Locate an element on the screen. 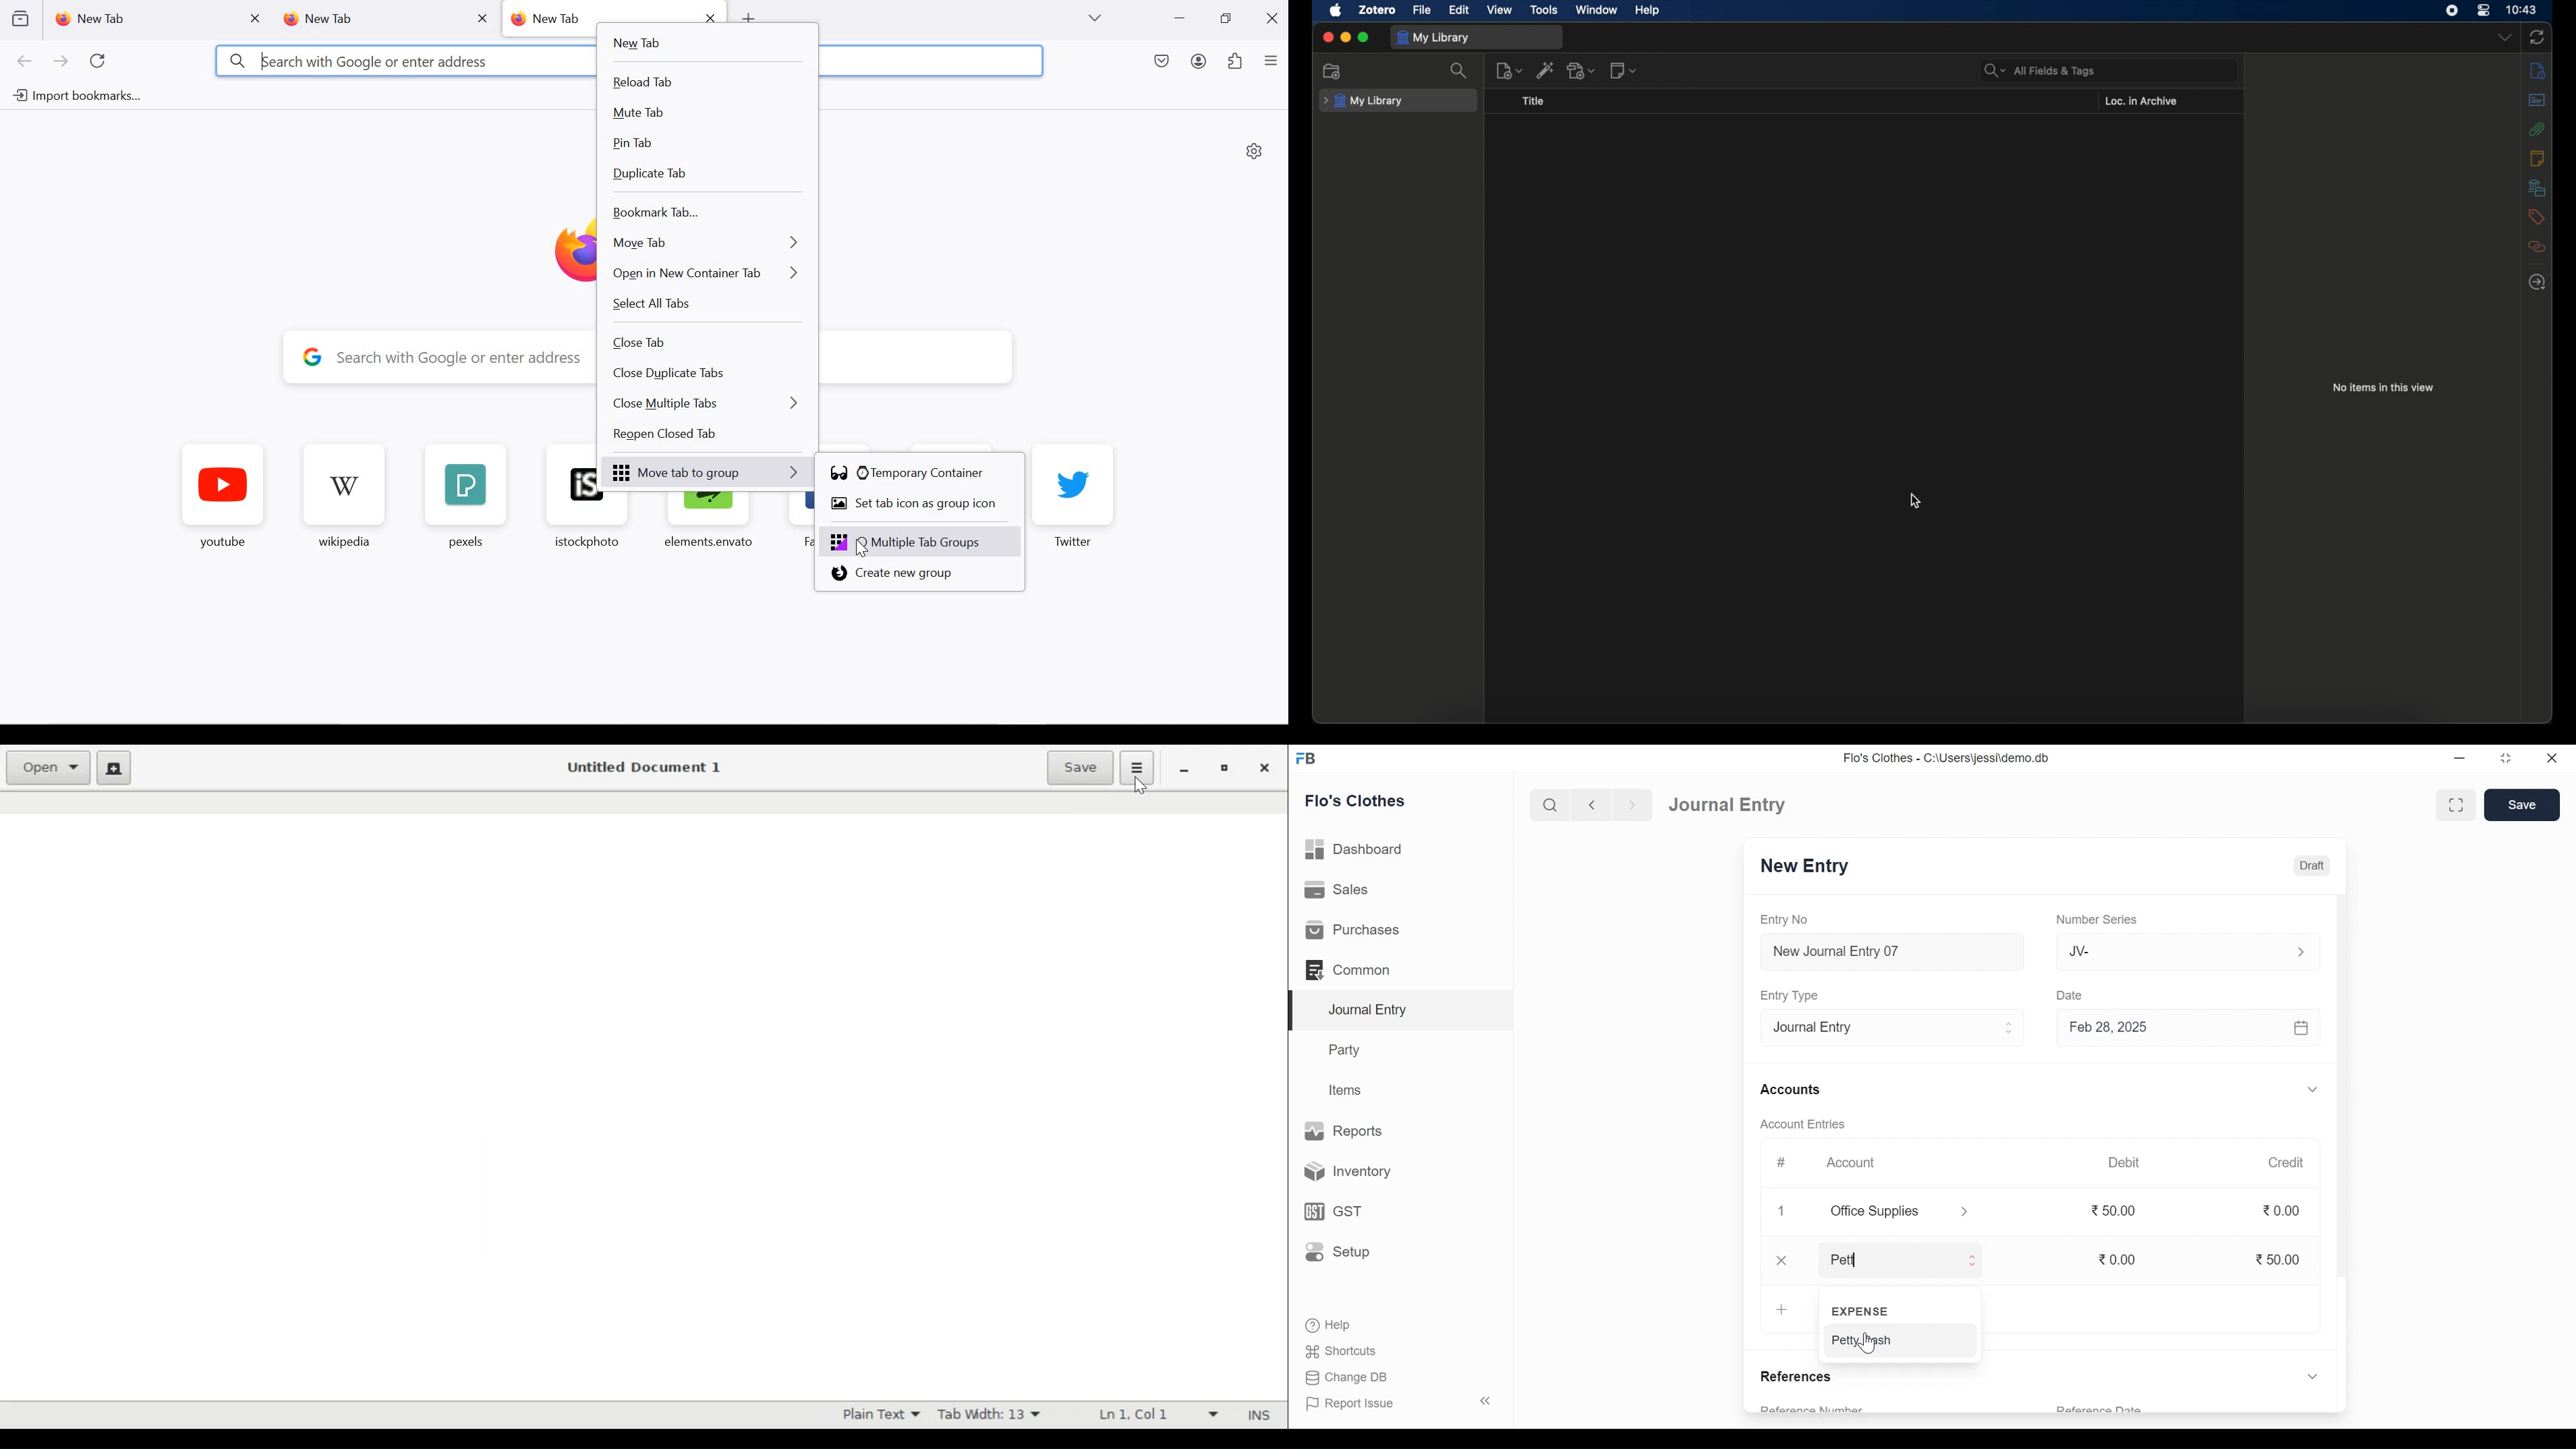 This screenshot has height=1456, width=2576. Shortcuts is located at coordinates (1349, 1349).